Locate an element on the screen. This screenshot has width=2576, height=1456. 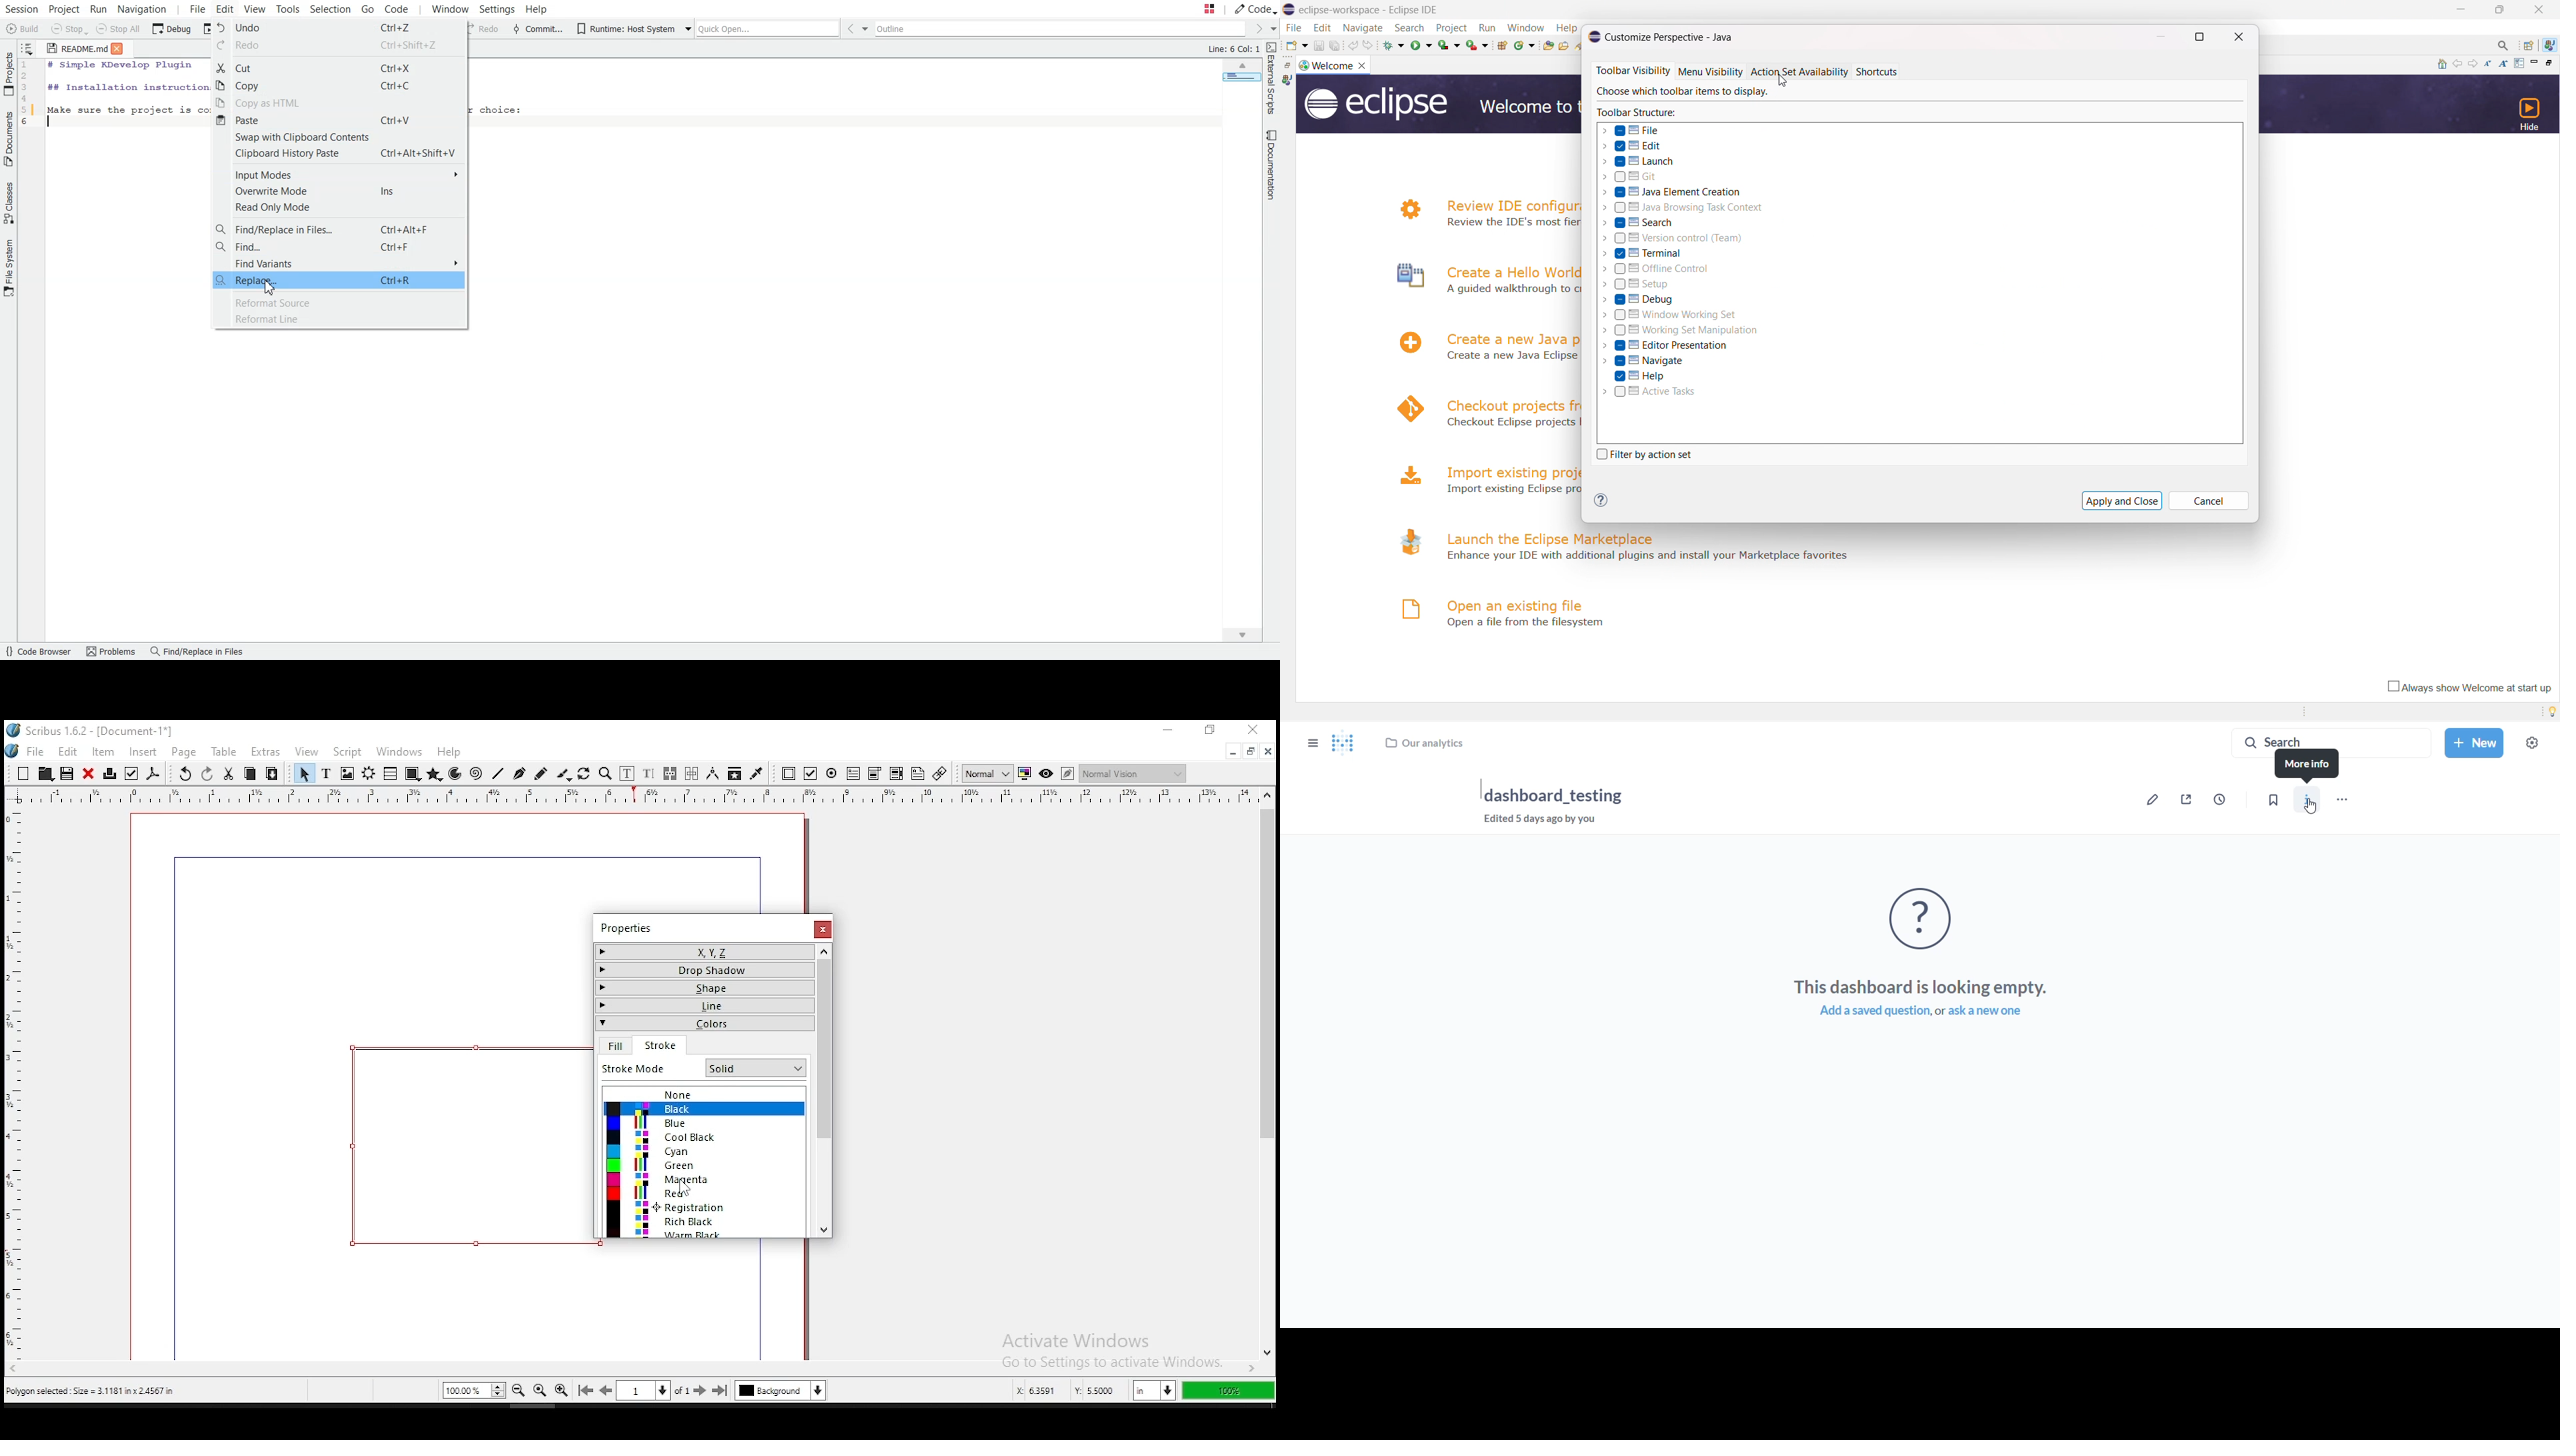
printer is located at coordinates (109, 774).